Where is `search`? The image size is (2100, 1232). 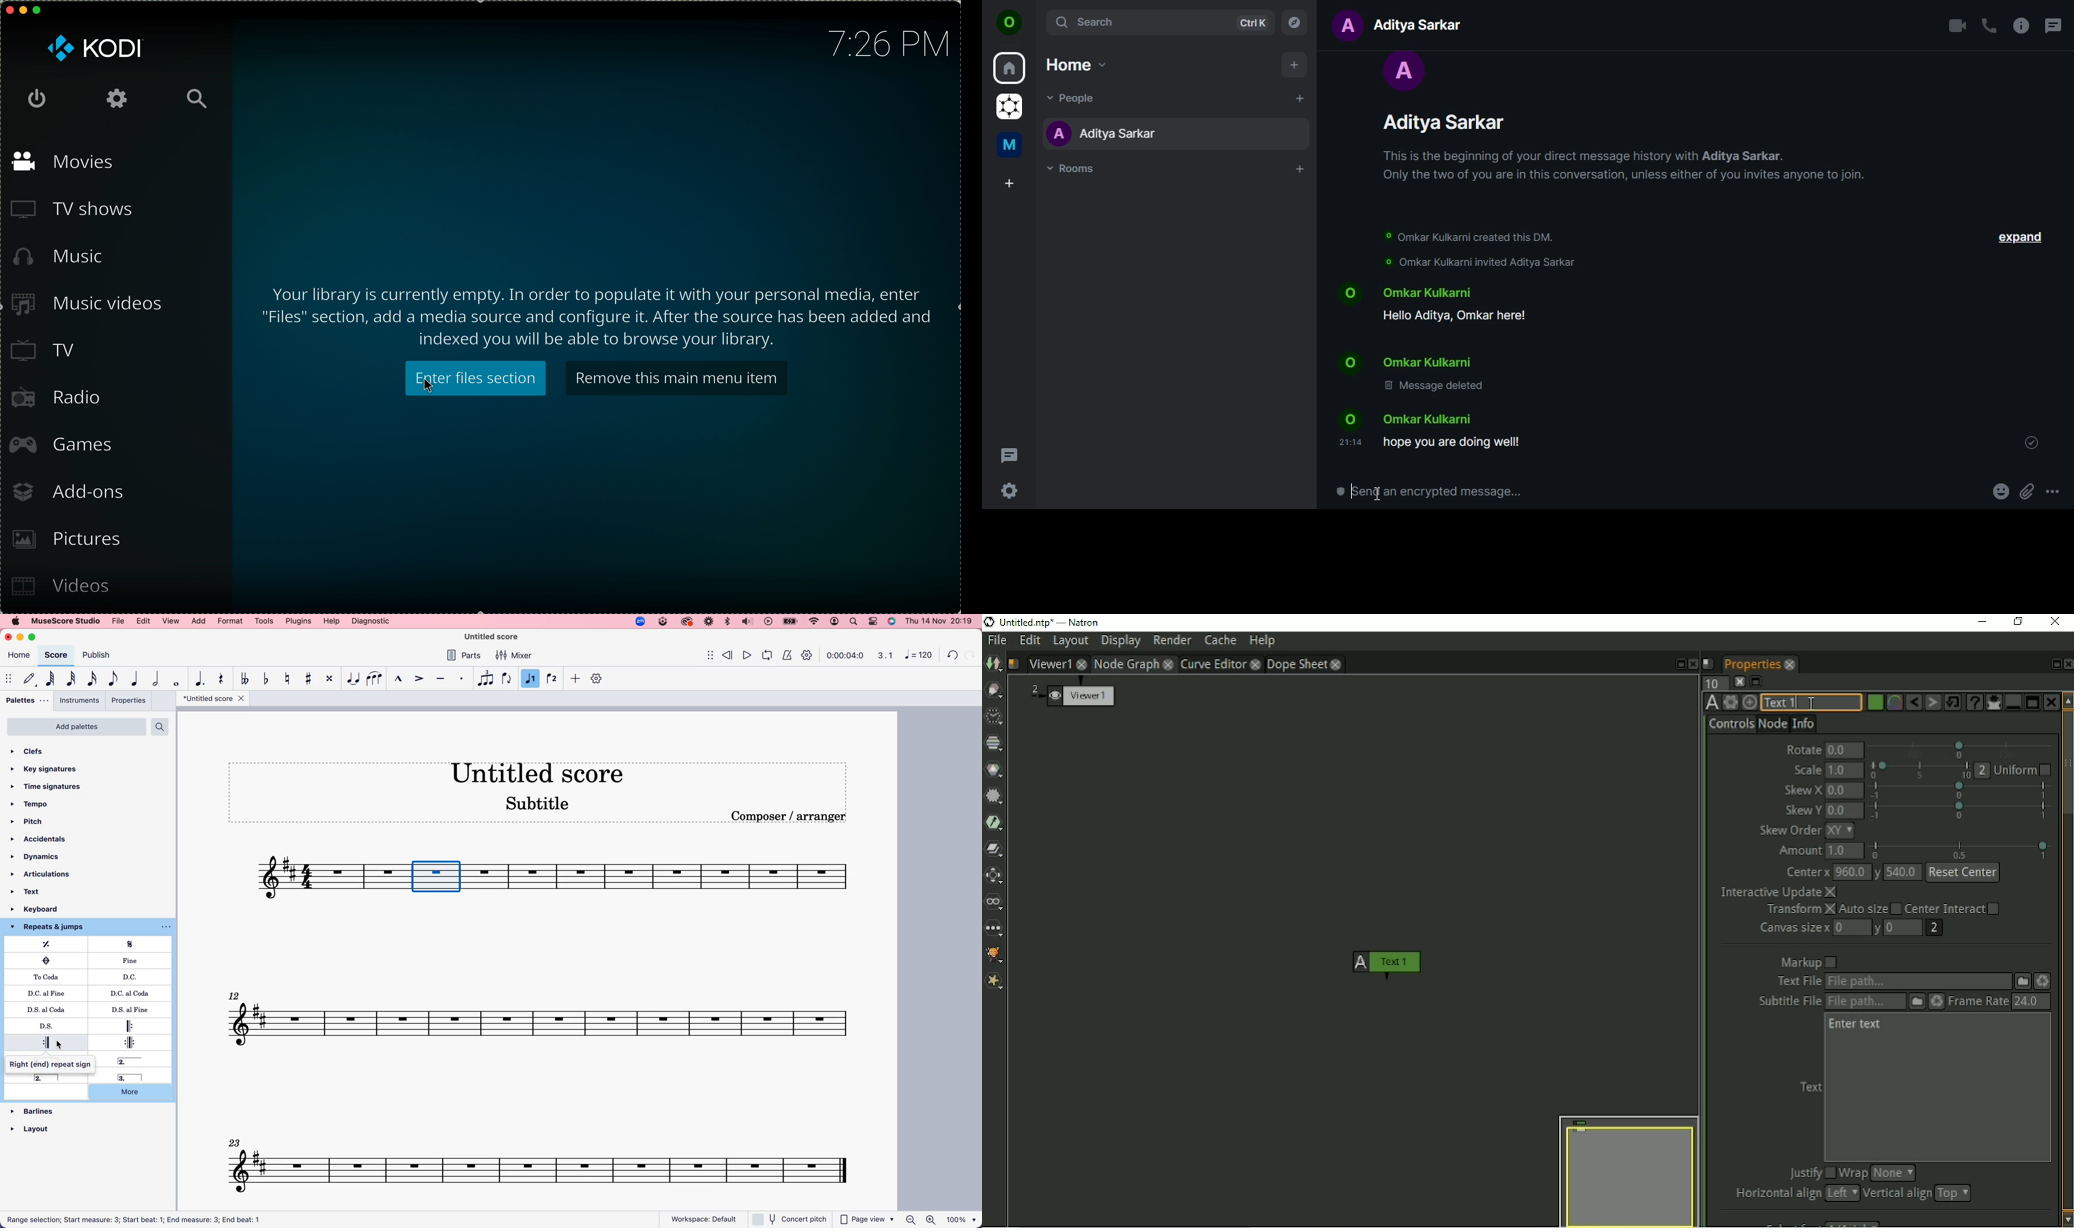
search is located at coordinates (161, 727).